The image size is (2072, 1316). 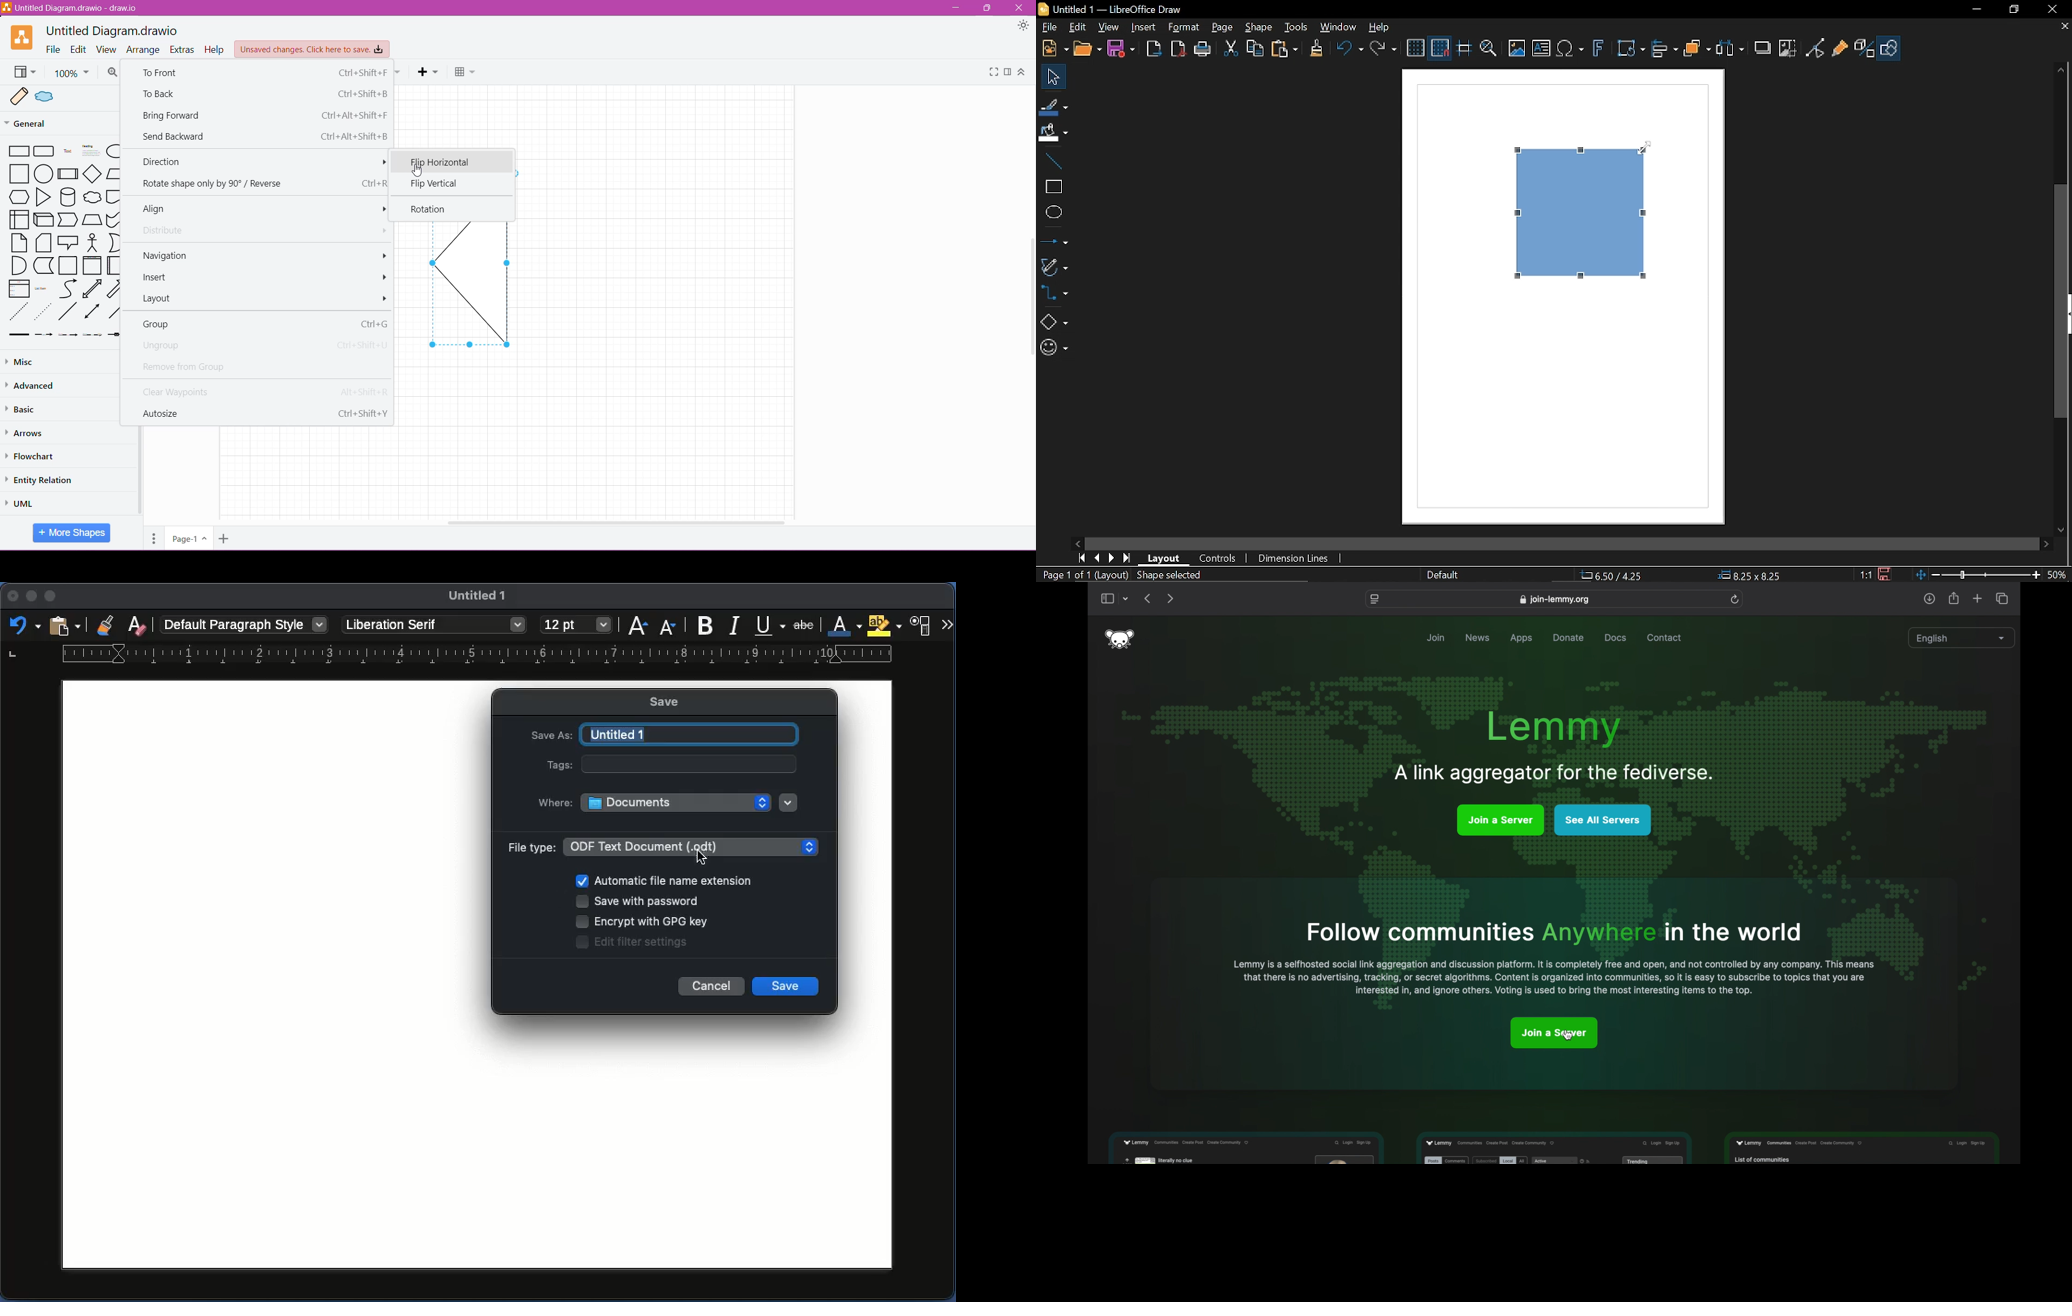 What do you see at coordinates (1054, 133) in the screenshot?
I see `Fill color` at bounding box center [1054, 133].